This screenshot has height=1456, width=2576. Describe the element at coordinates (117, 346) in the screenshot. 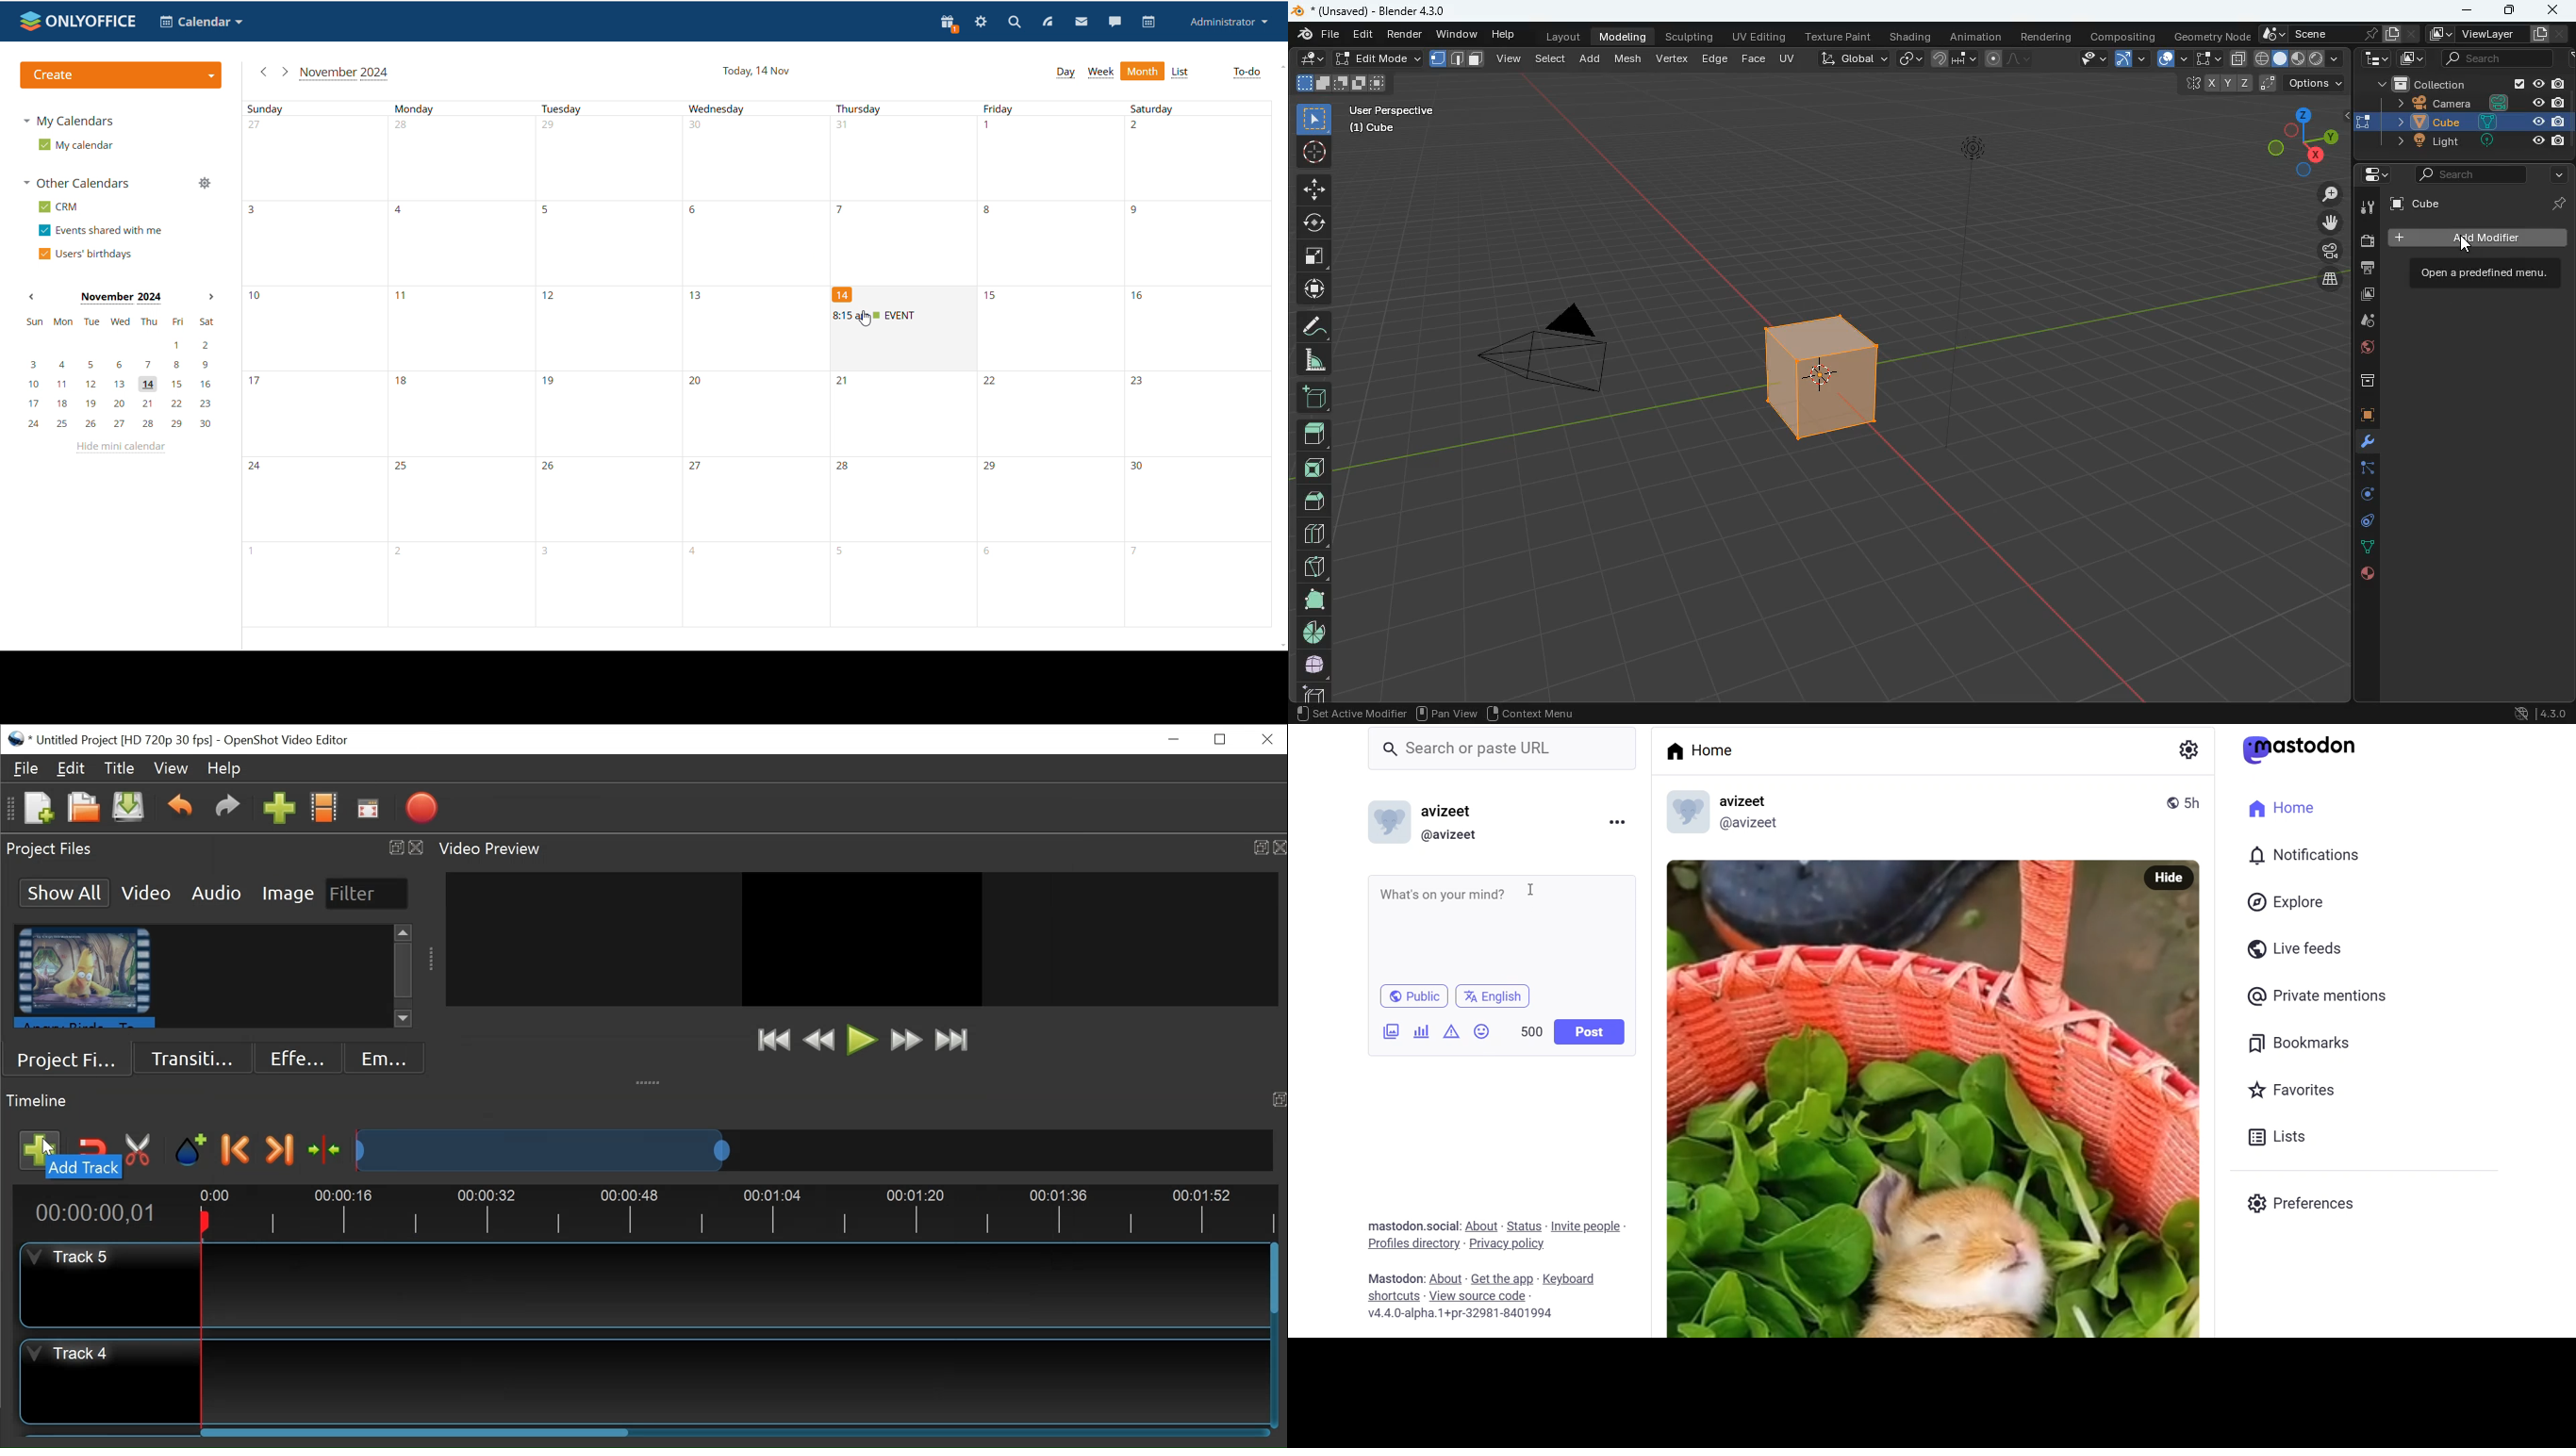

I see `1, 2` at that location.